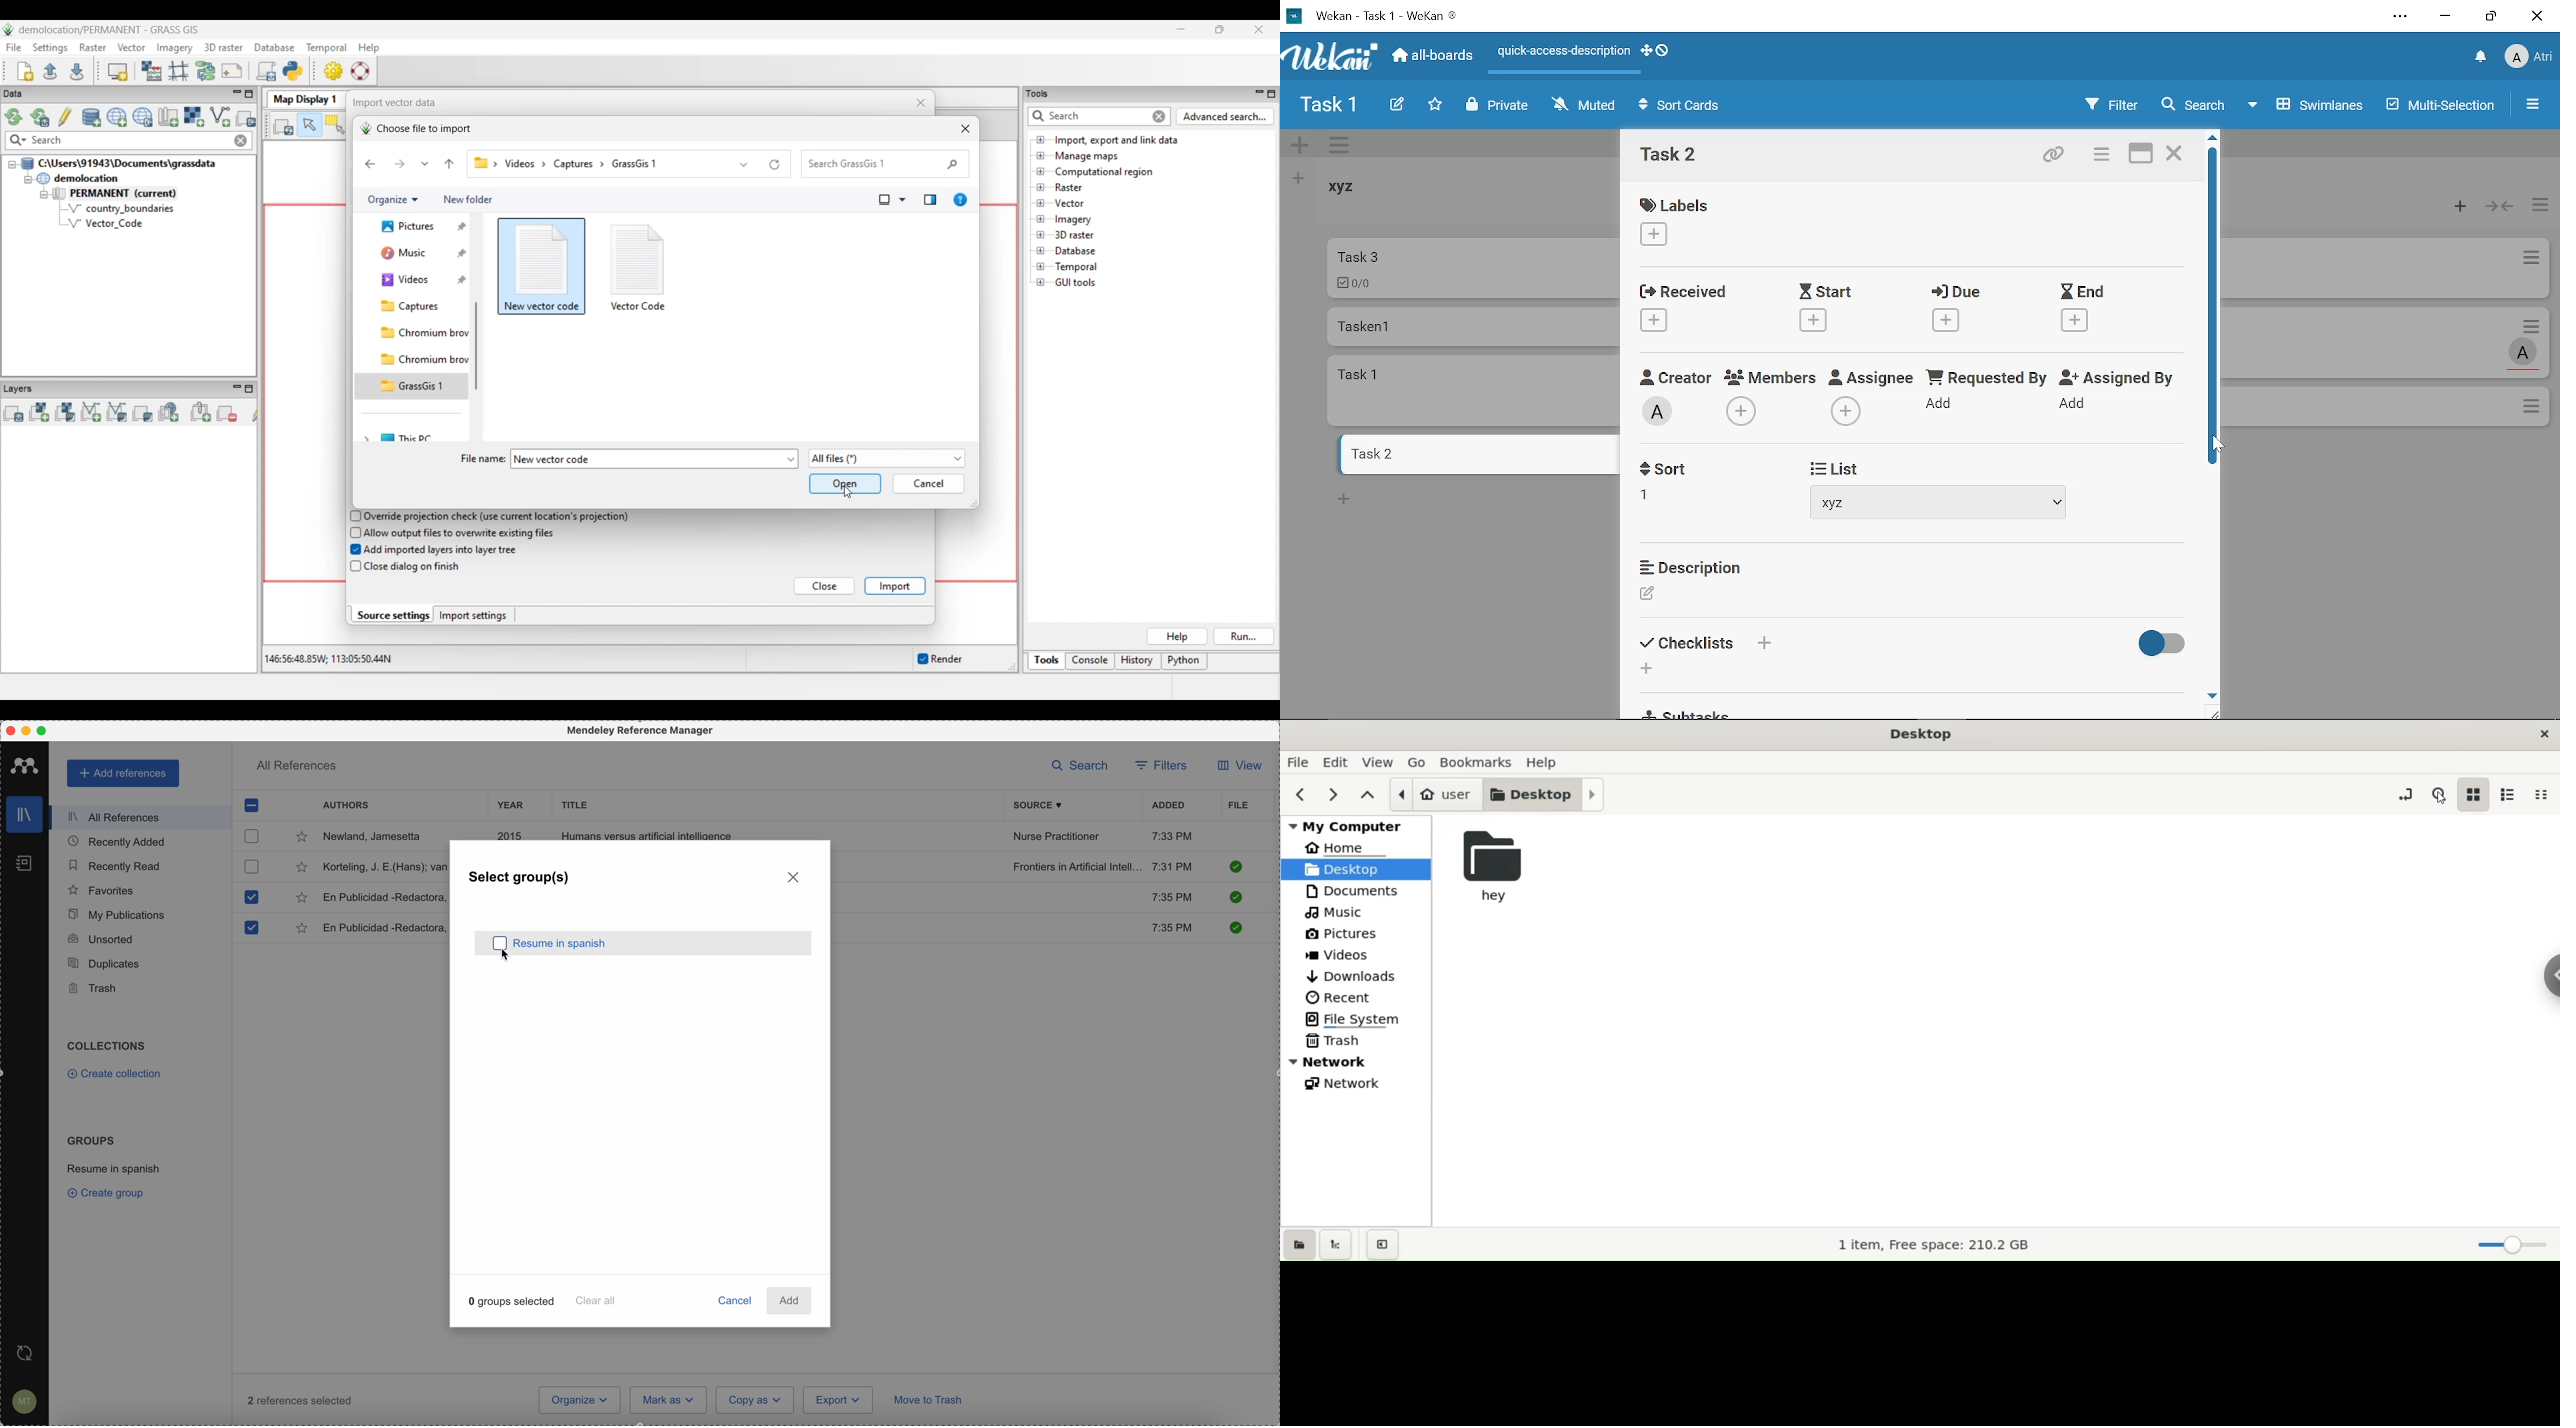 The width and height of the screenshot is (2576, 1428). I want to click on En Publicidad-Redactora, Lcda, so click(384, 928).